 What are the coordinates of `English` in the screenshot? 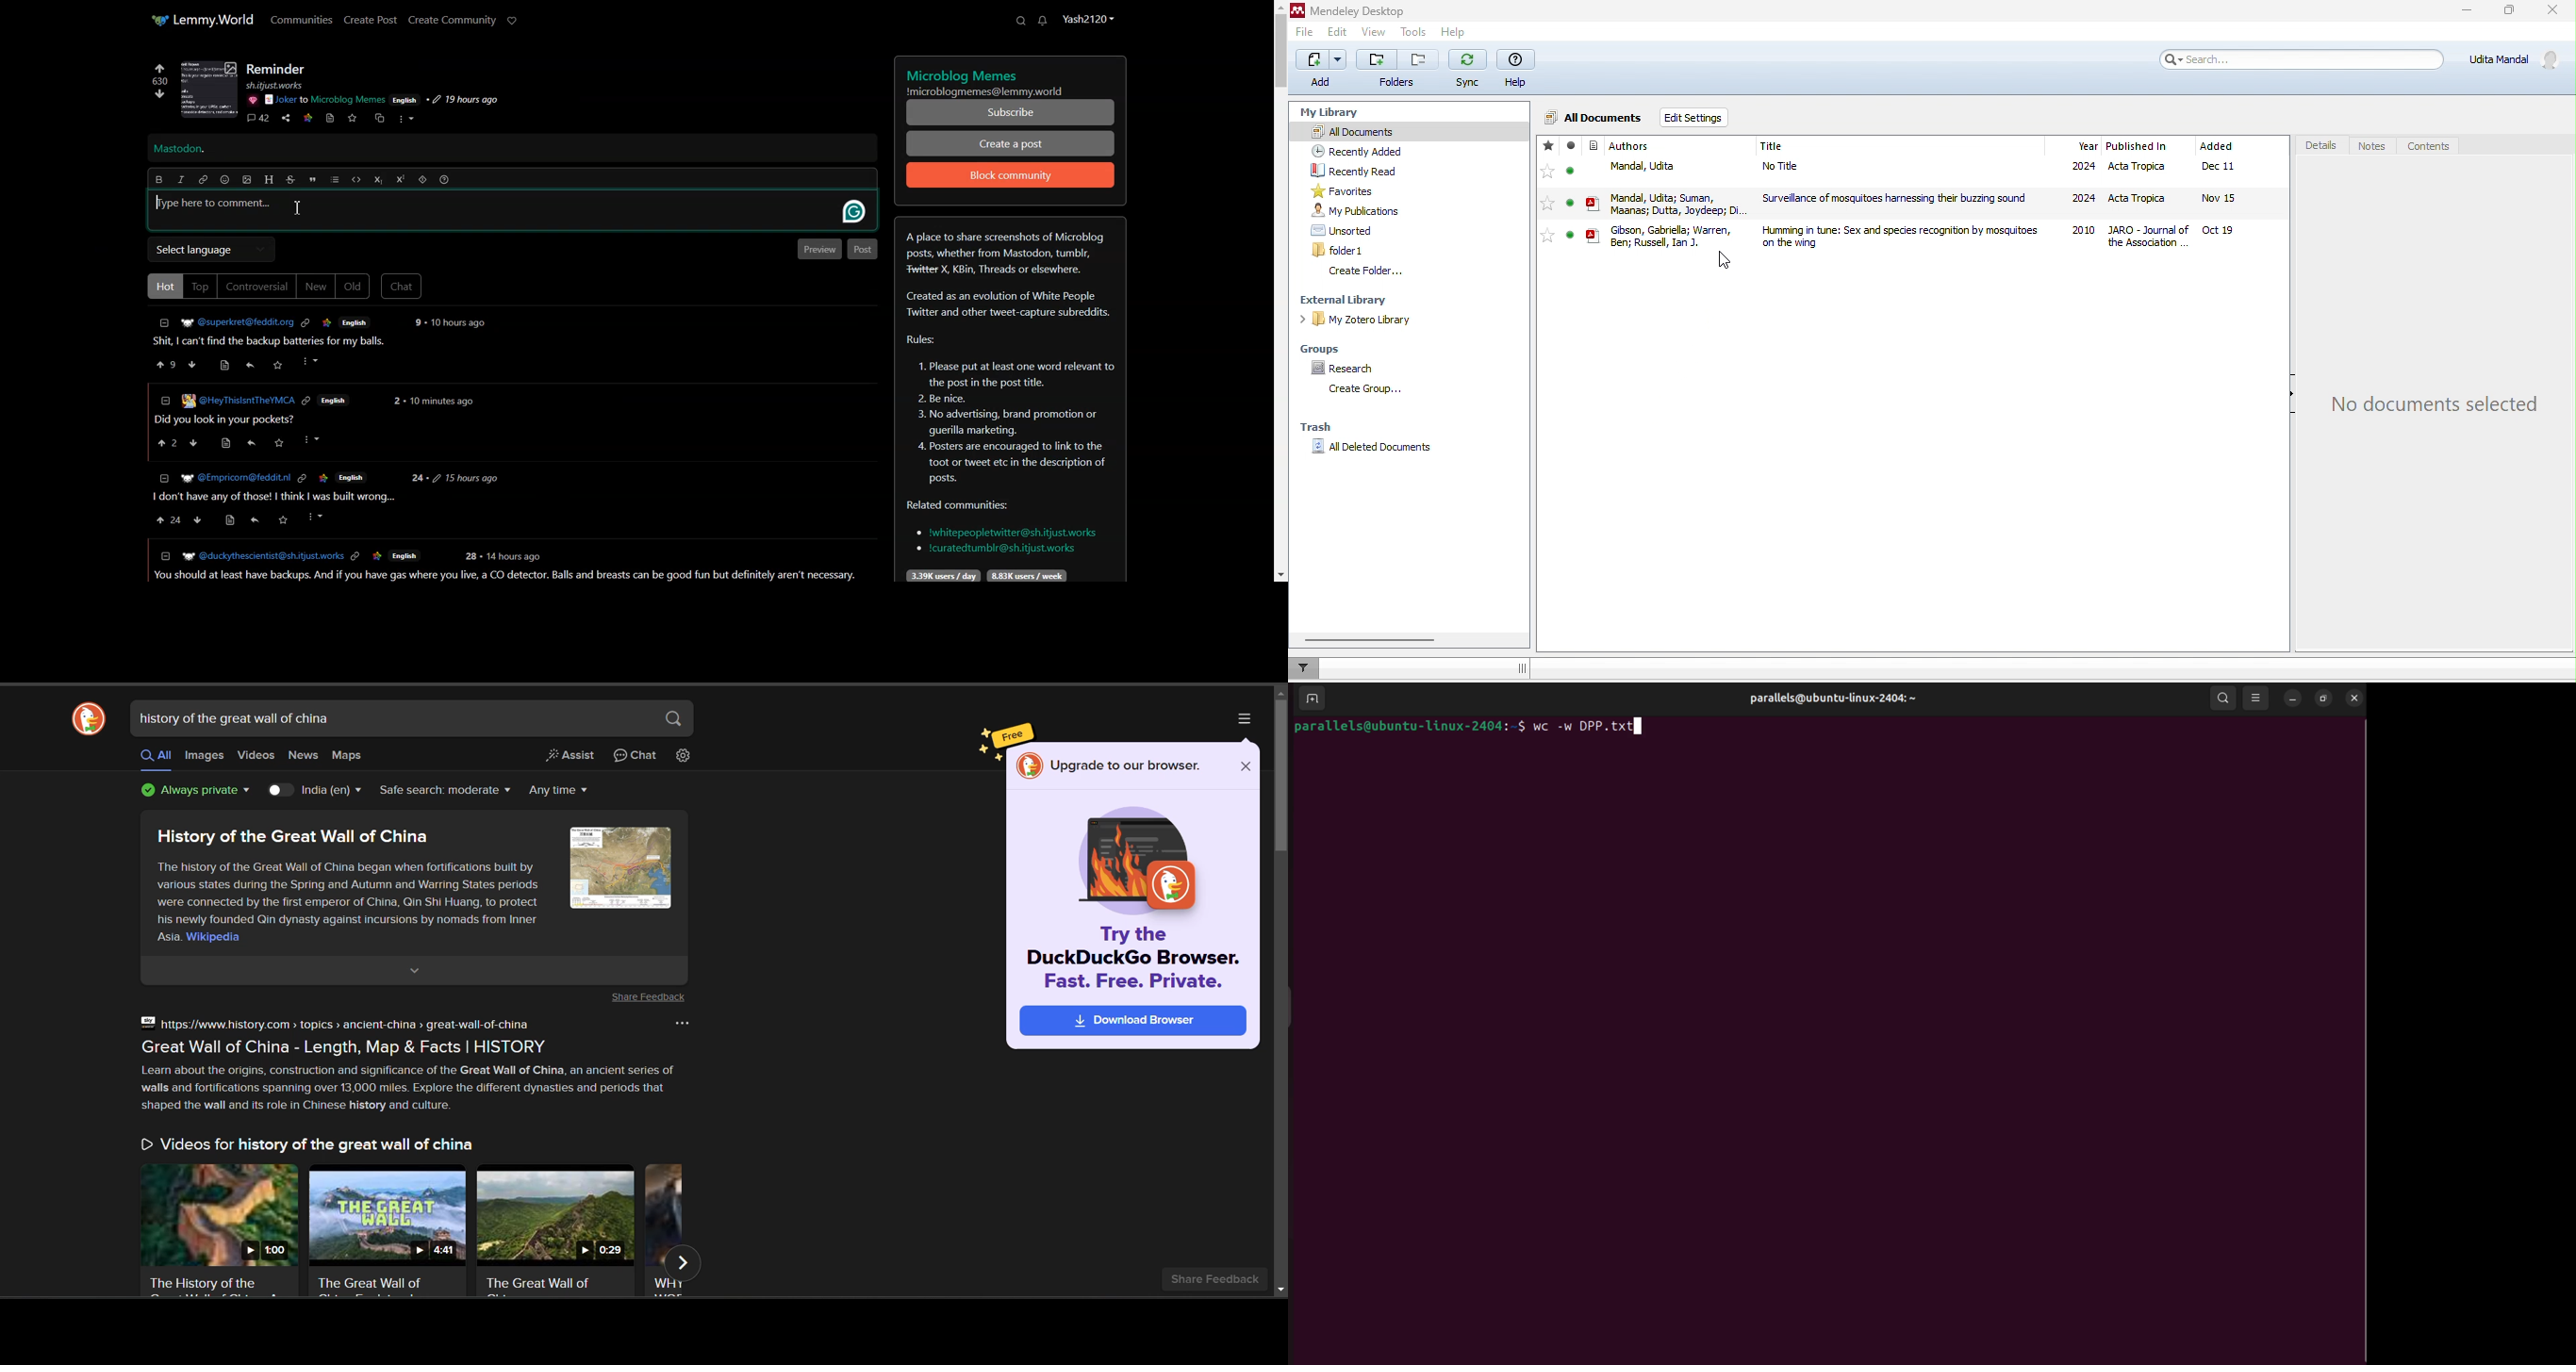 It's located at (404, 557).